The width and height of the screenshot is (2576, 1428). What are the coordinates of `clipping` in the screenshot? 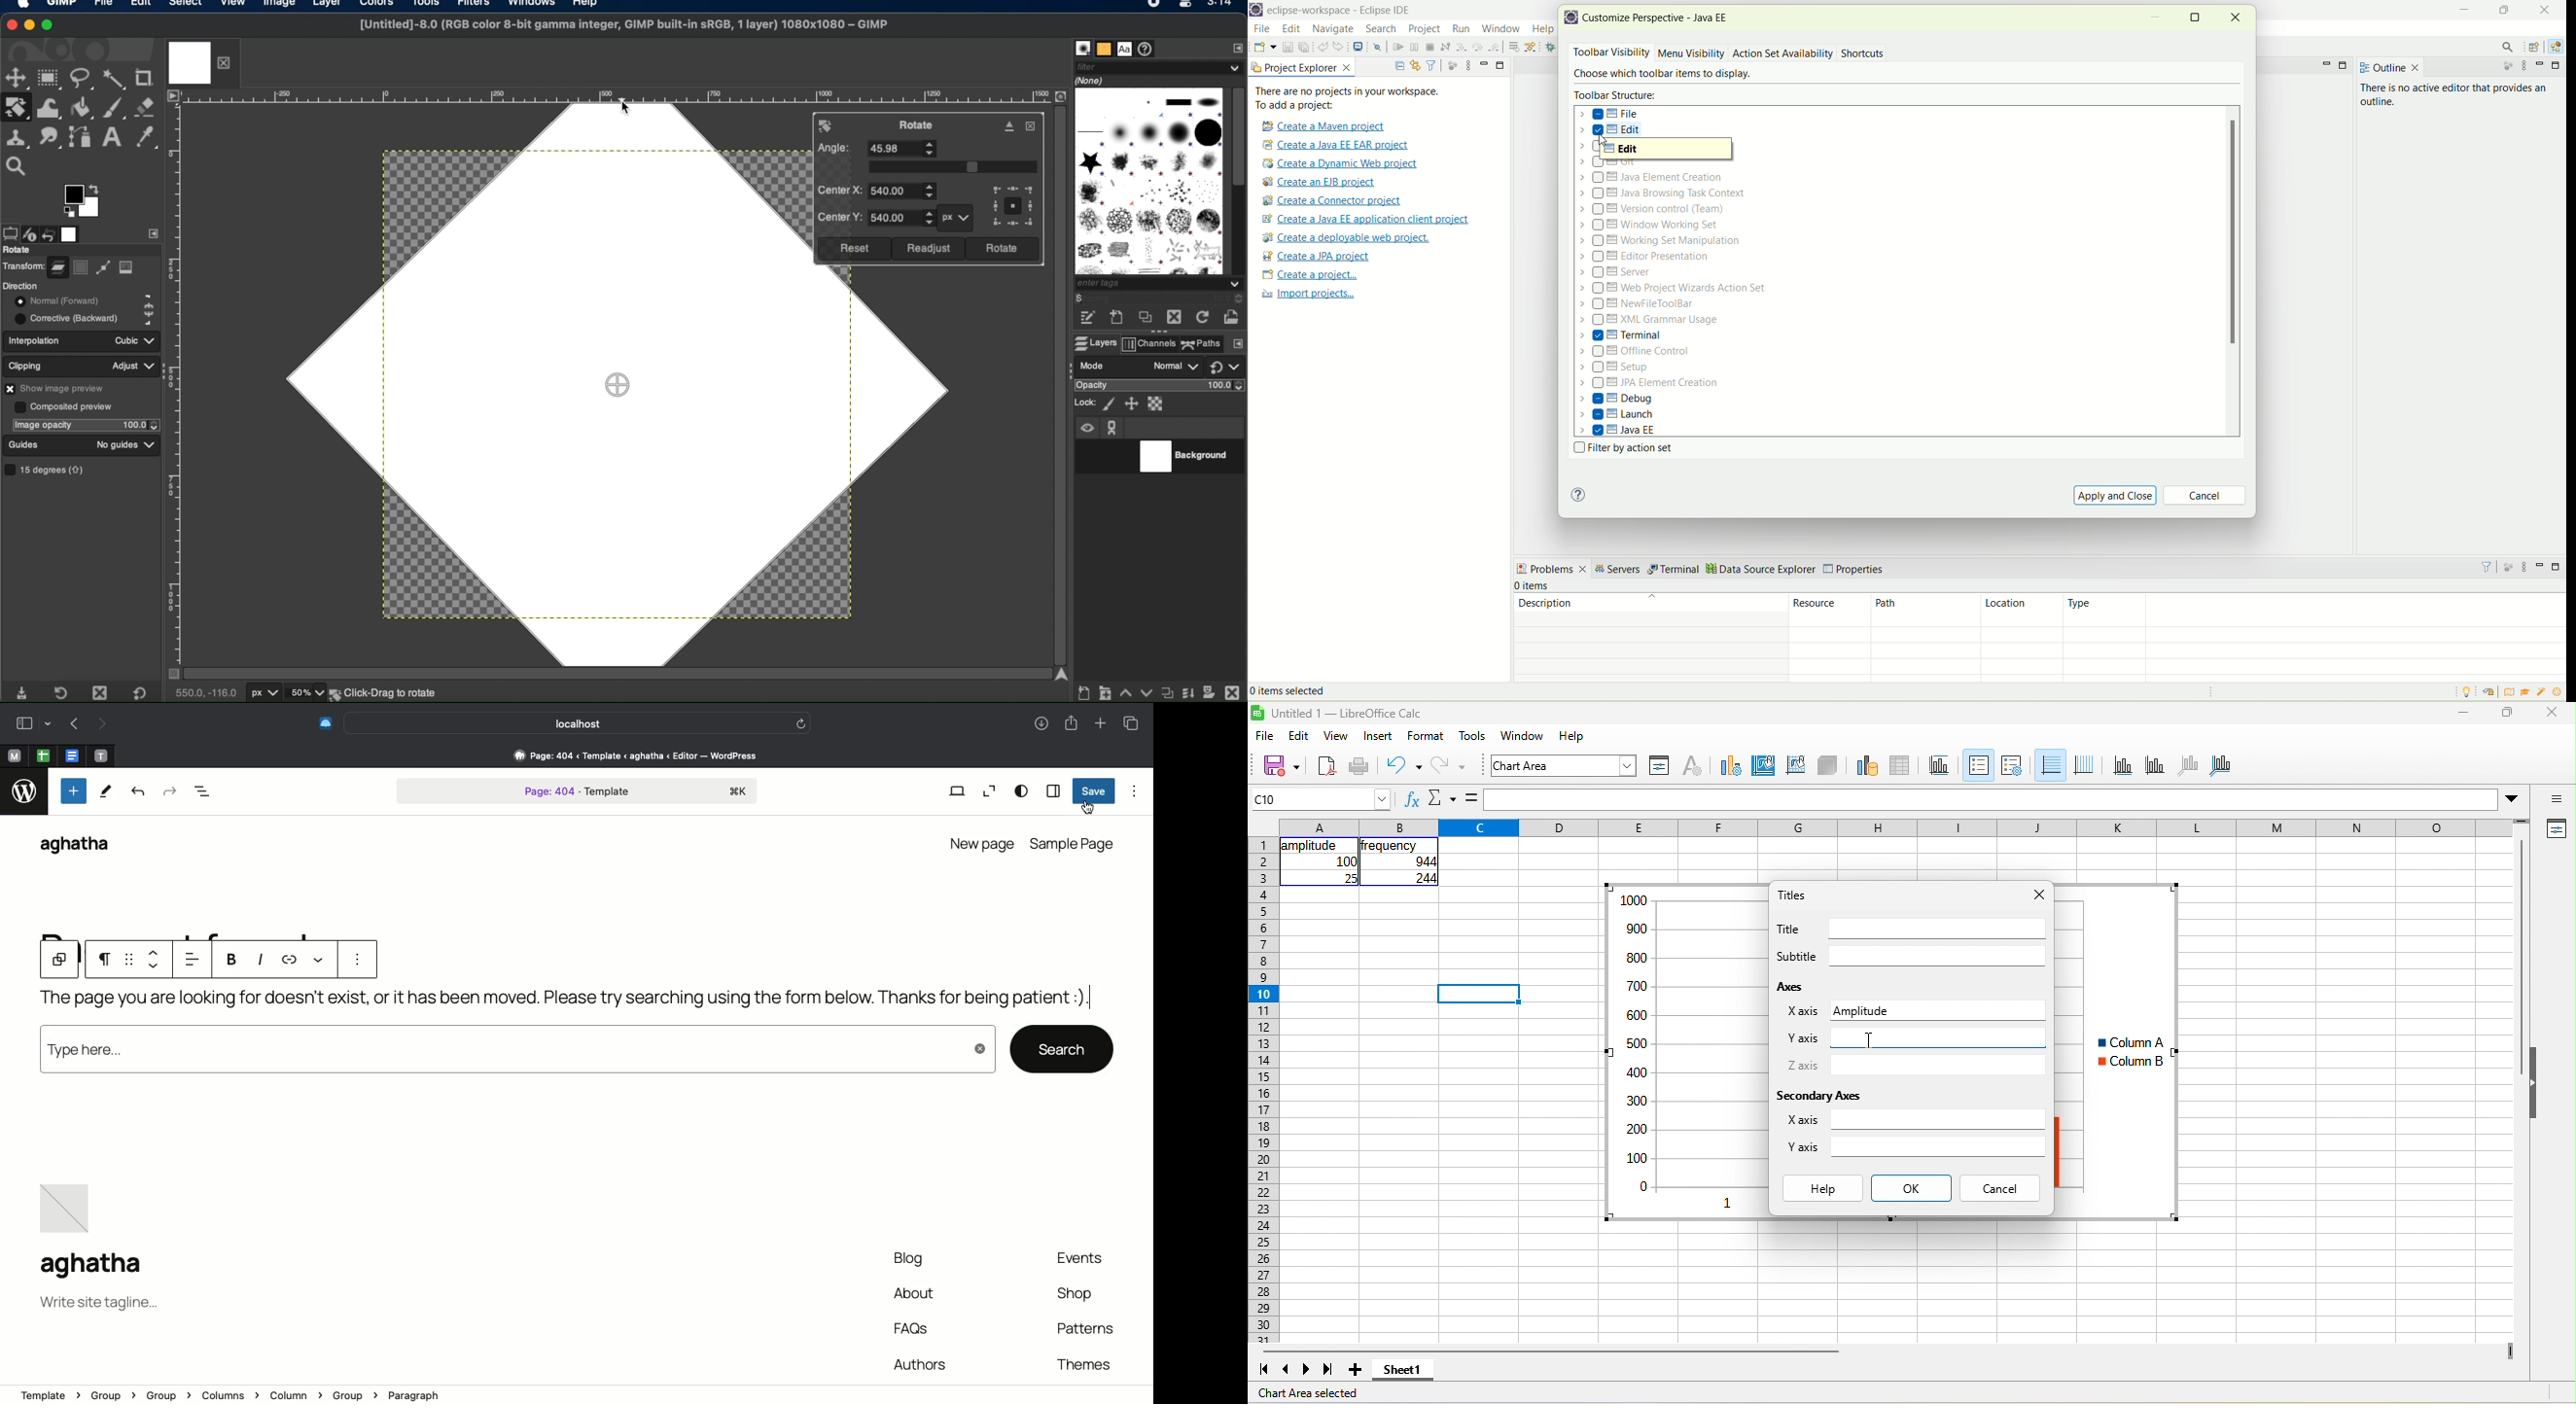 It's located at (27, 364).